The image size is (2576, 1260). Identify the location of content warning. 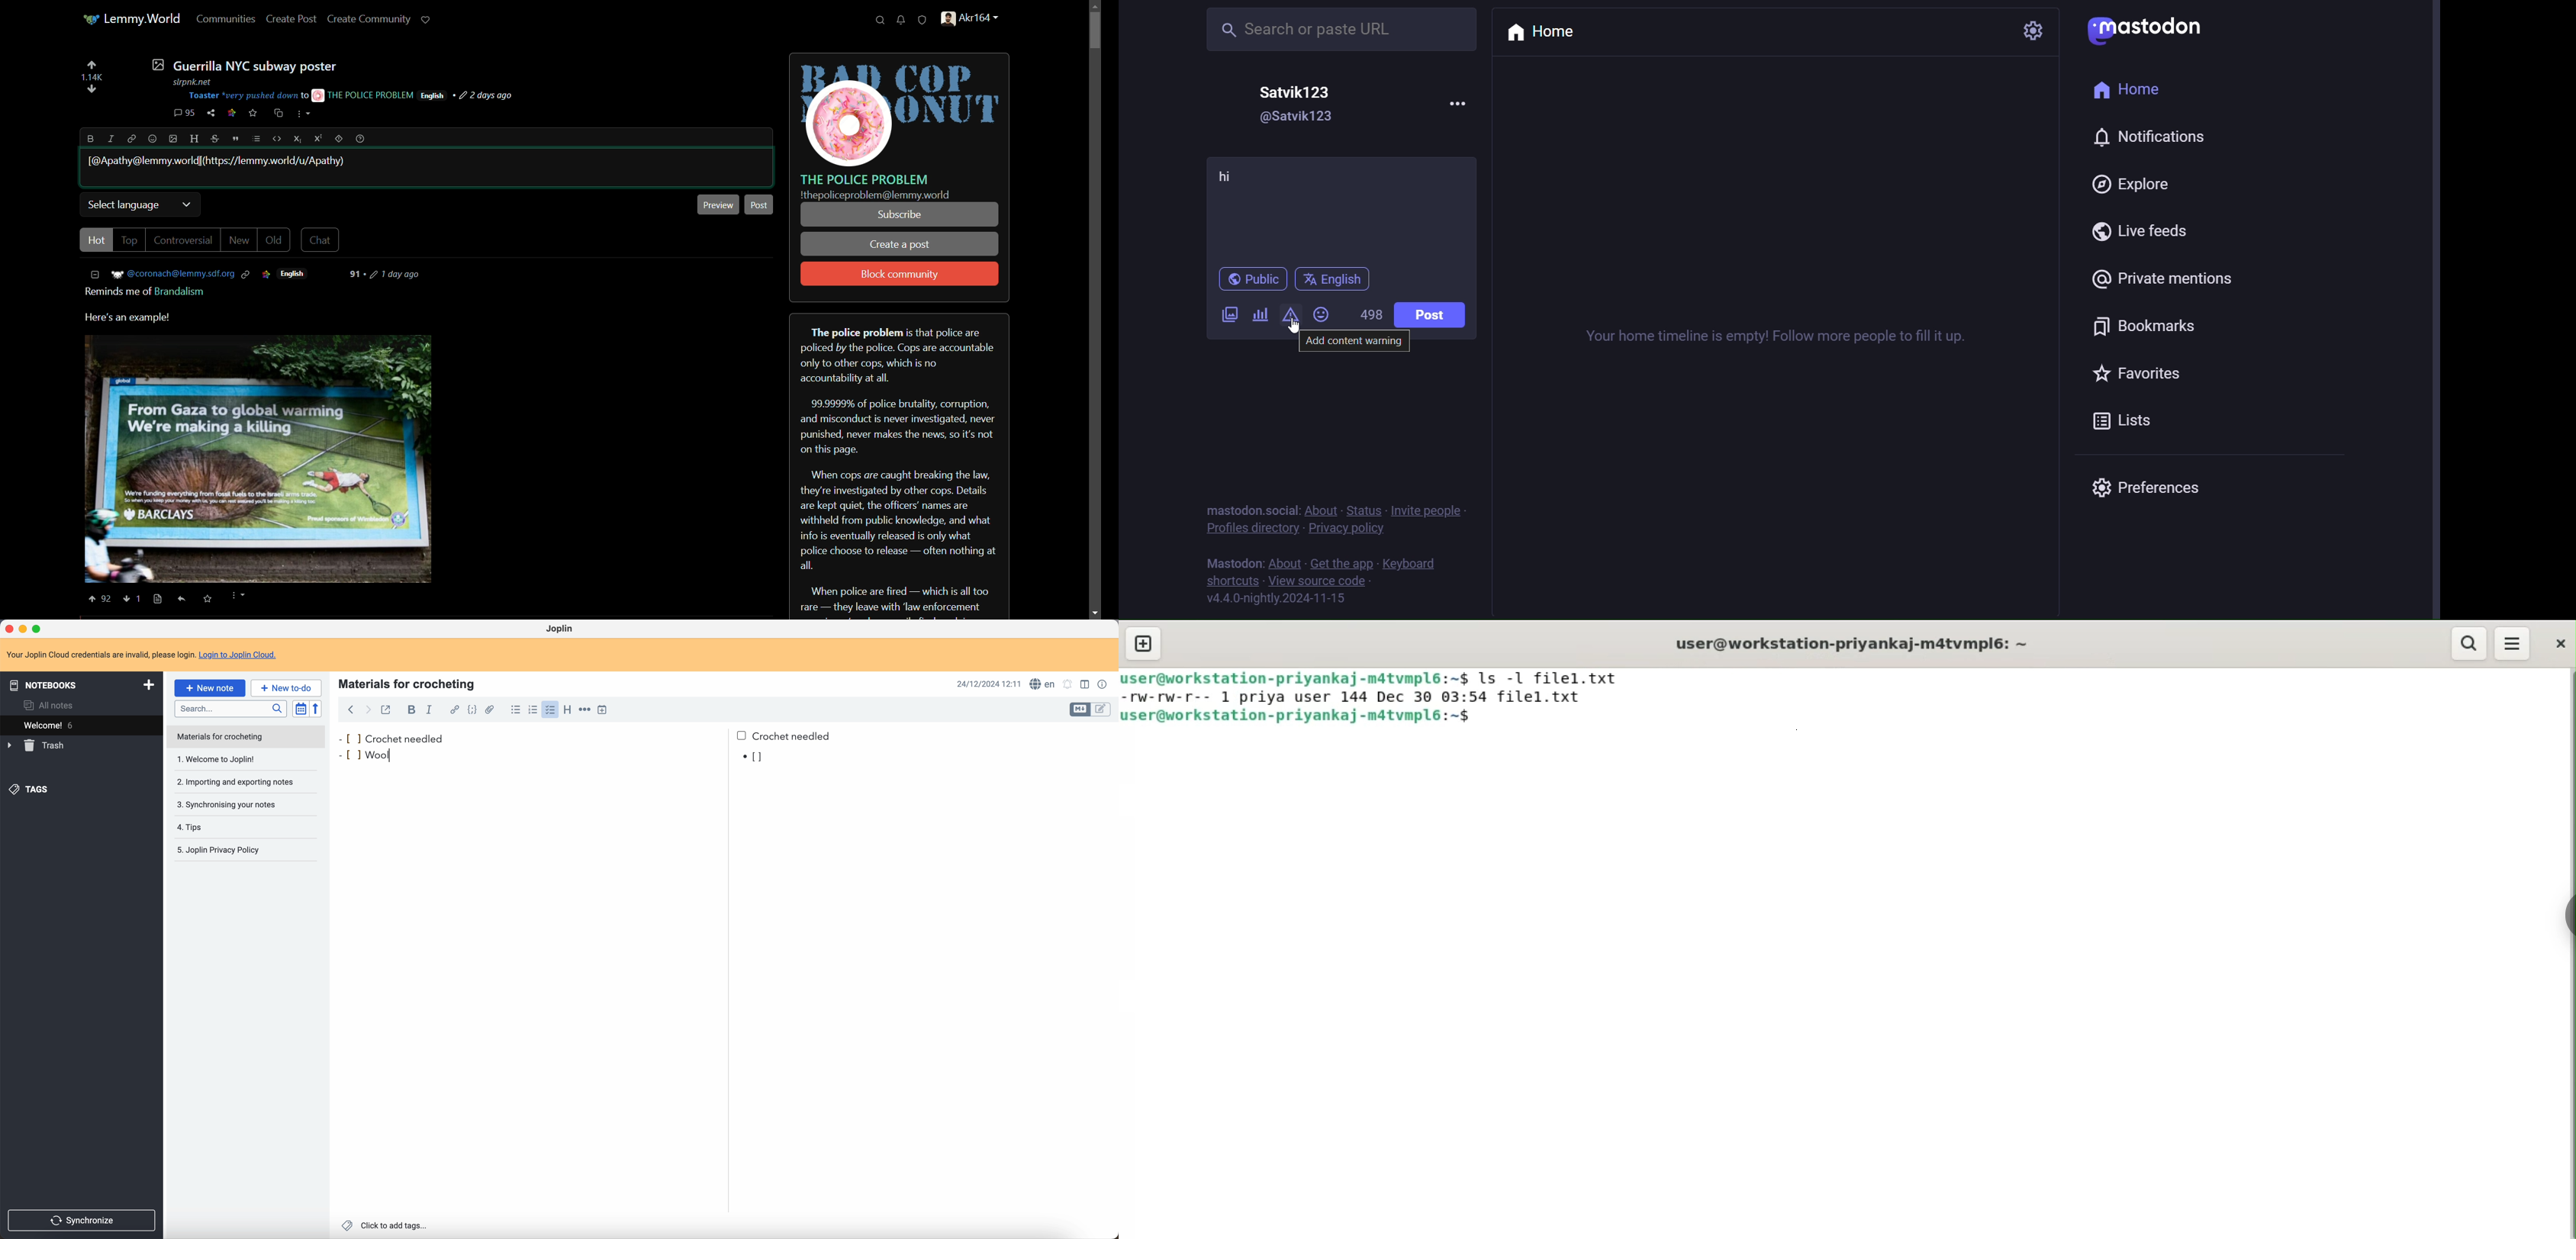
(1289, 316).